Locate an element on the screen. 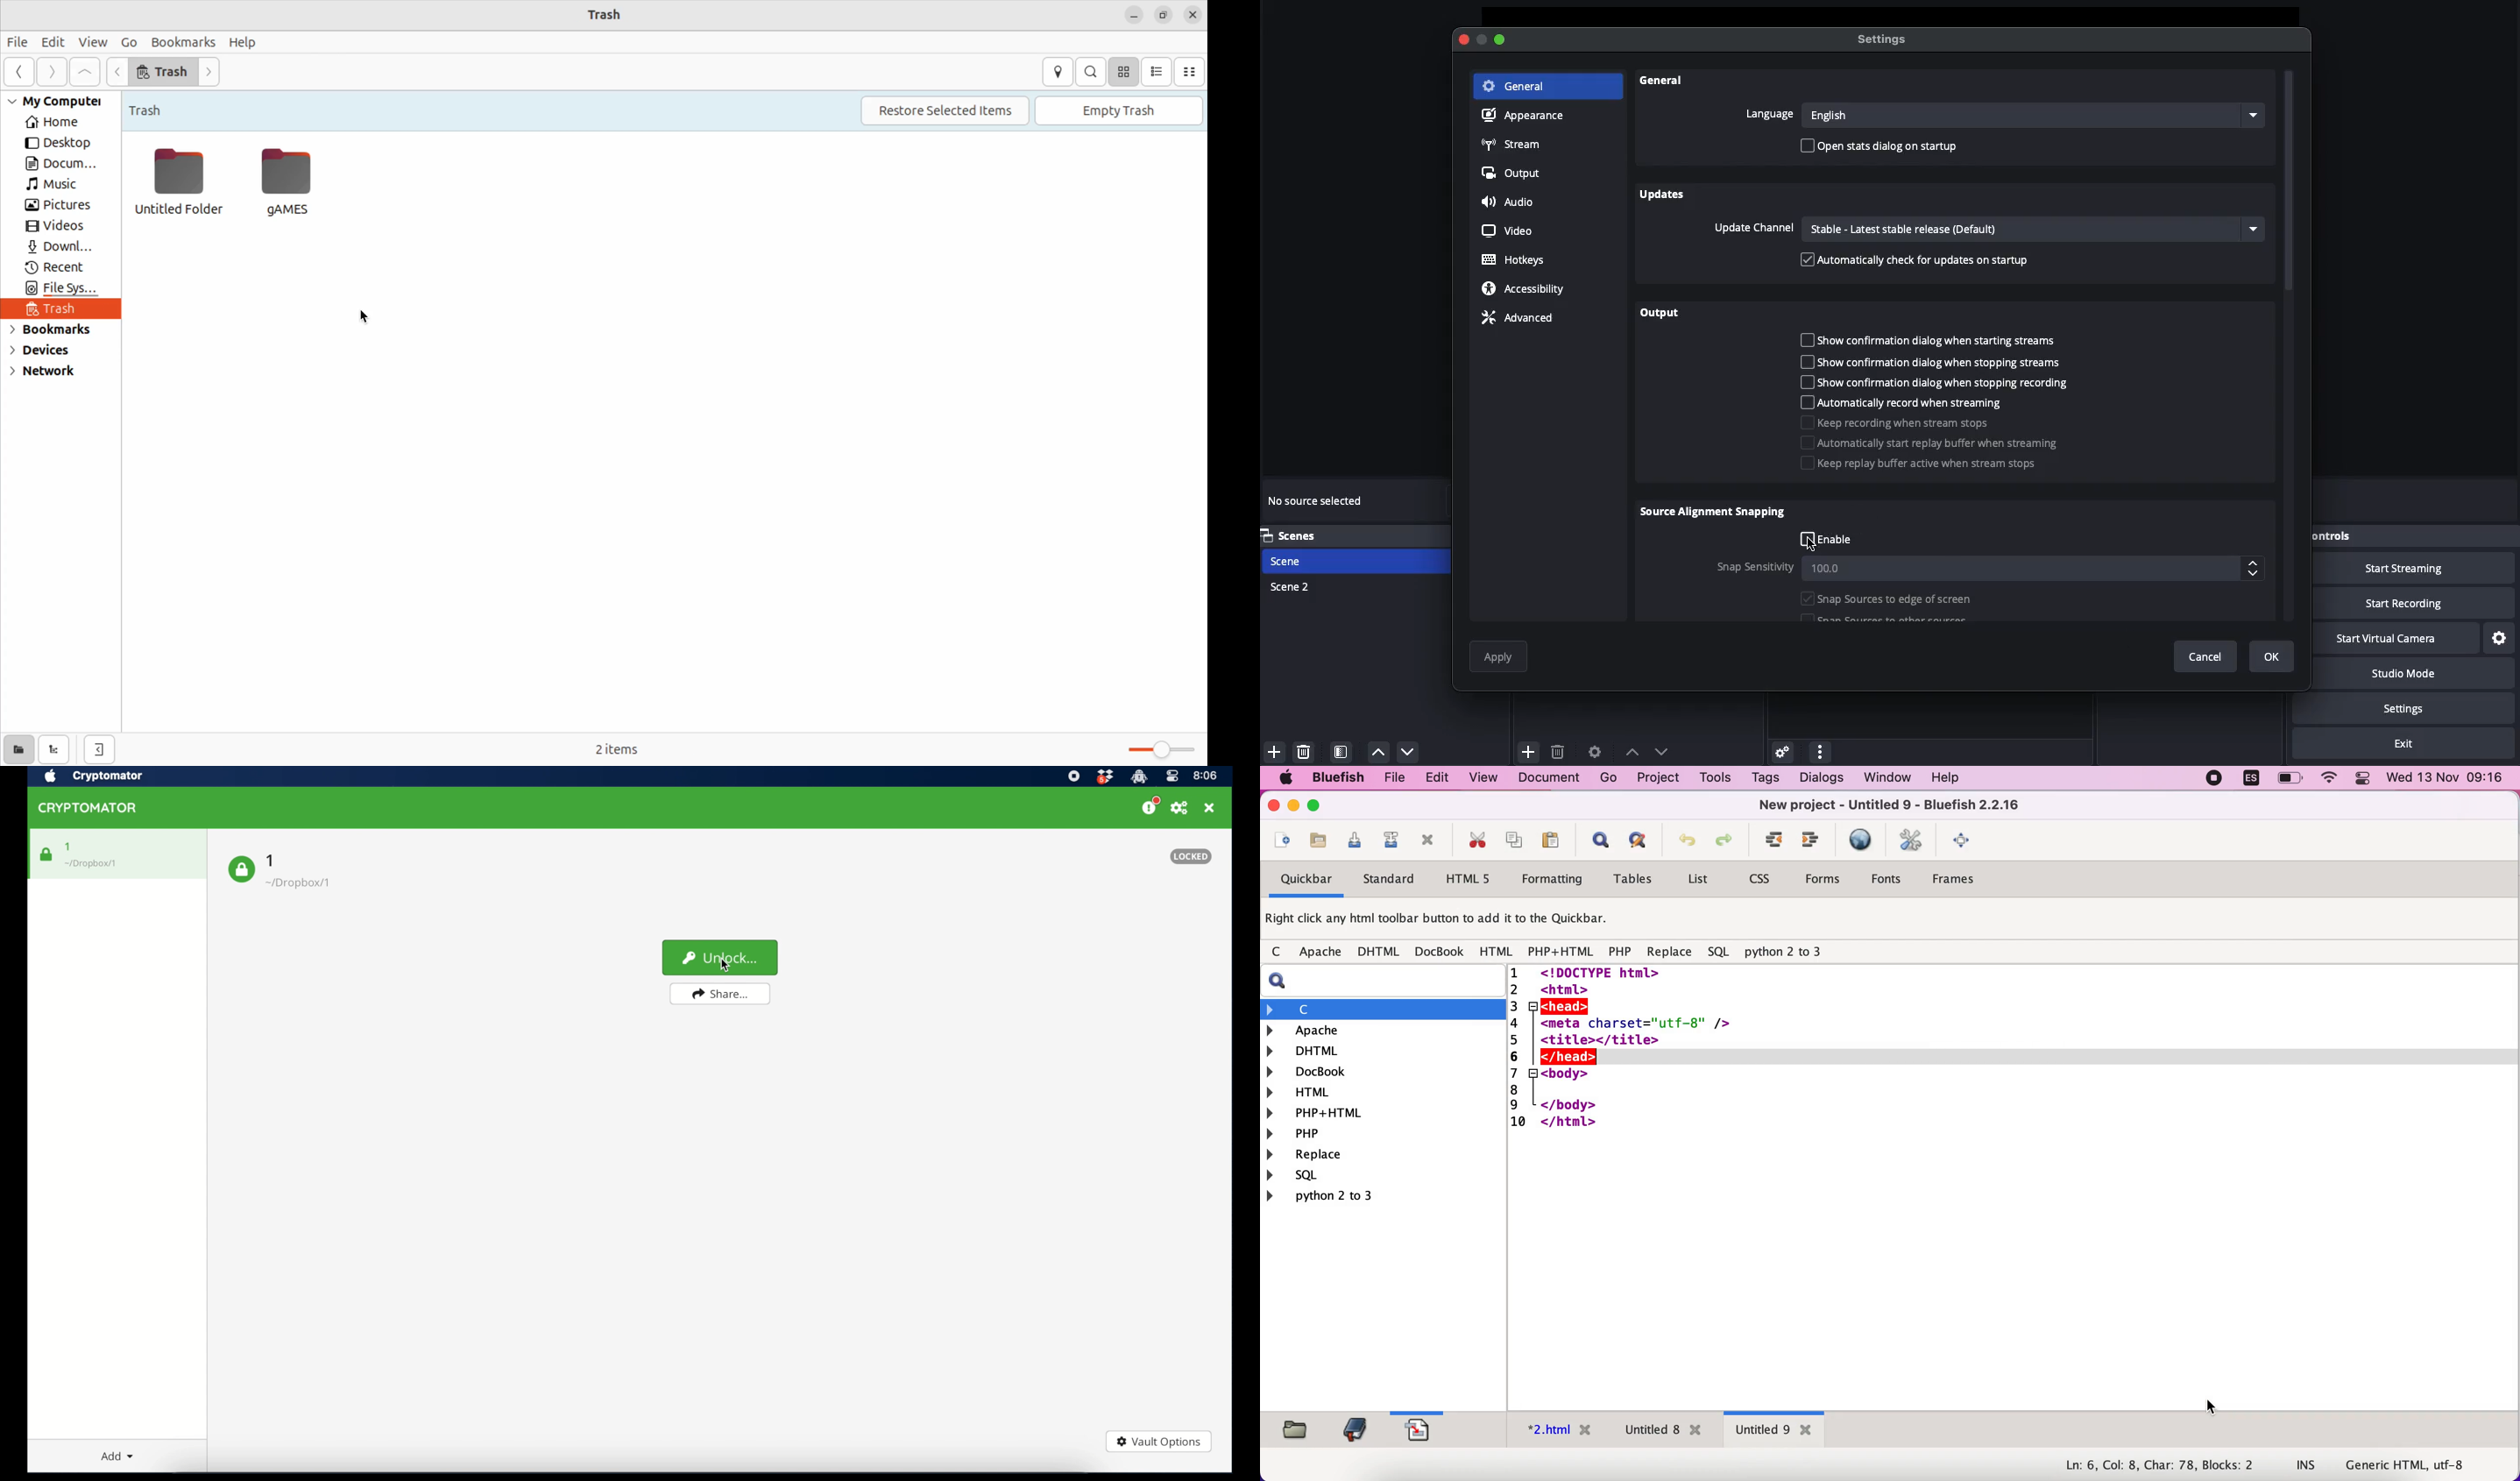  Go is located at coordinates (128, 41).